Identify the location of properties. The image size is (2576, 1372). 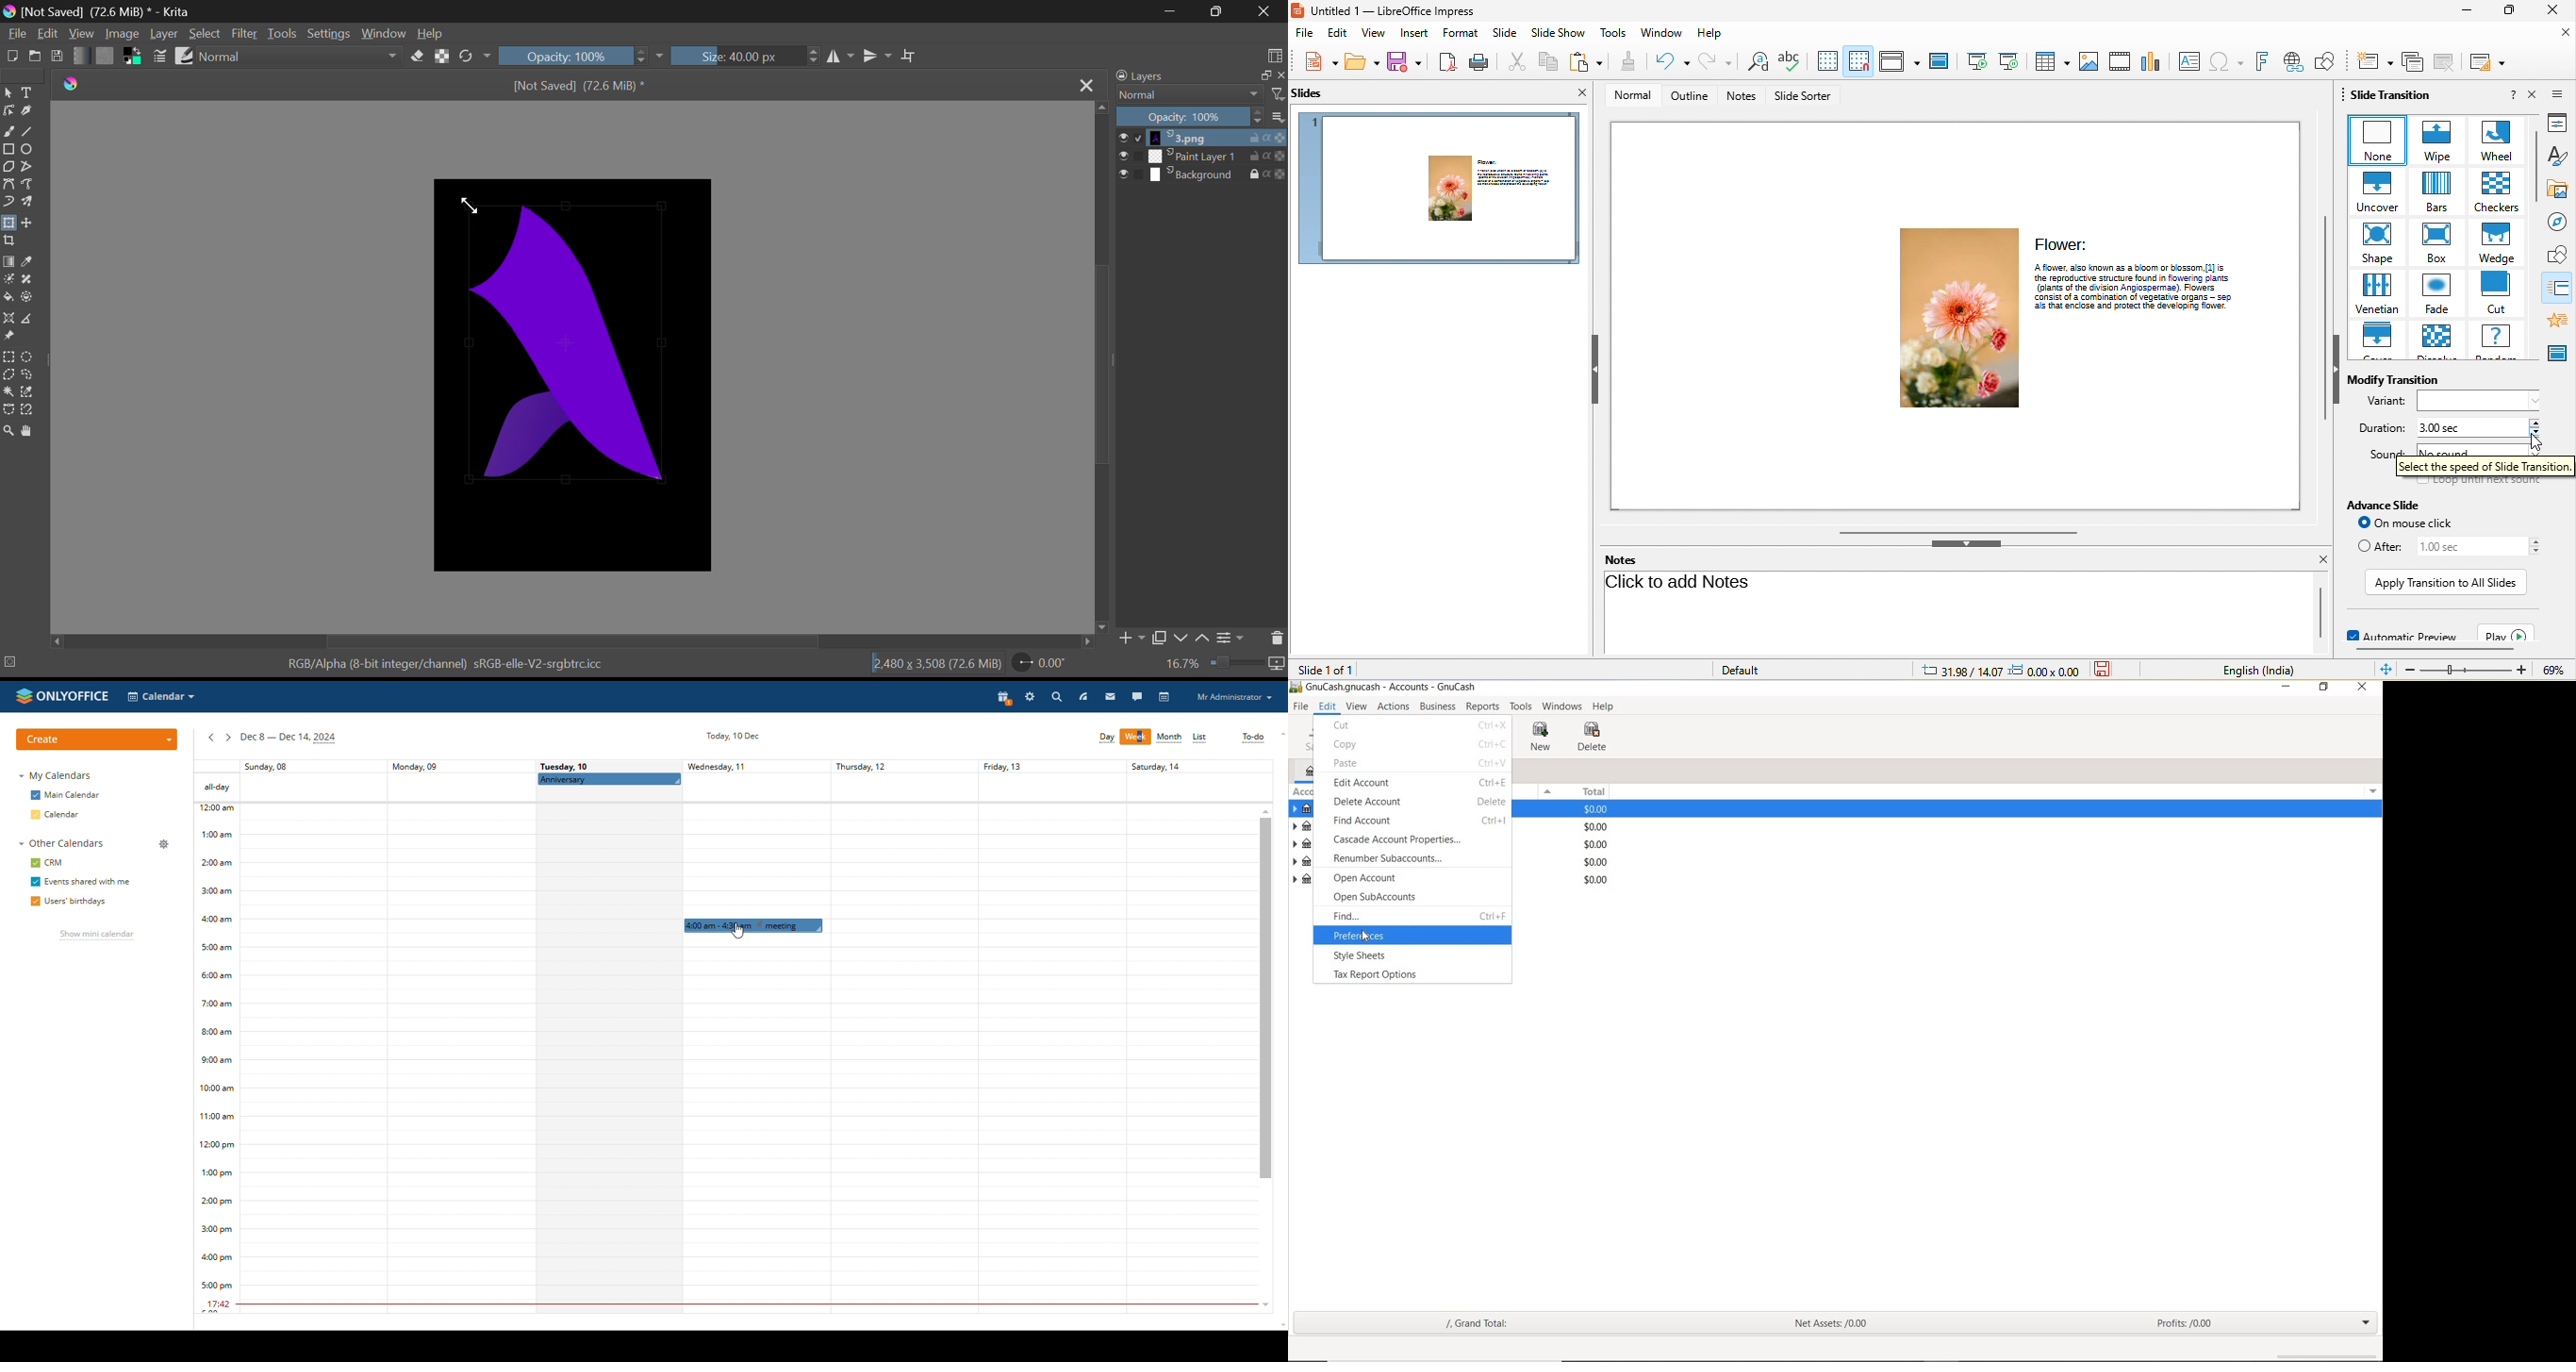
(2562, 123).